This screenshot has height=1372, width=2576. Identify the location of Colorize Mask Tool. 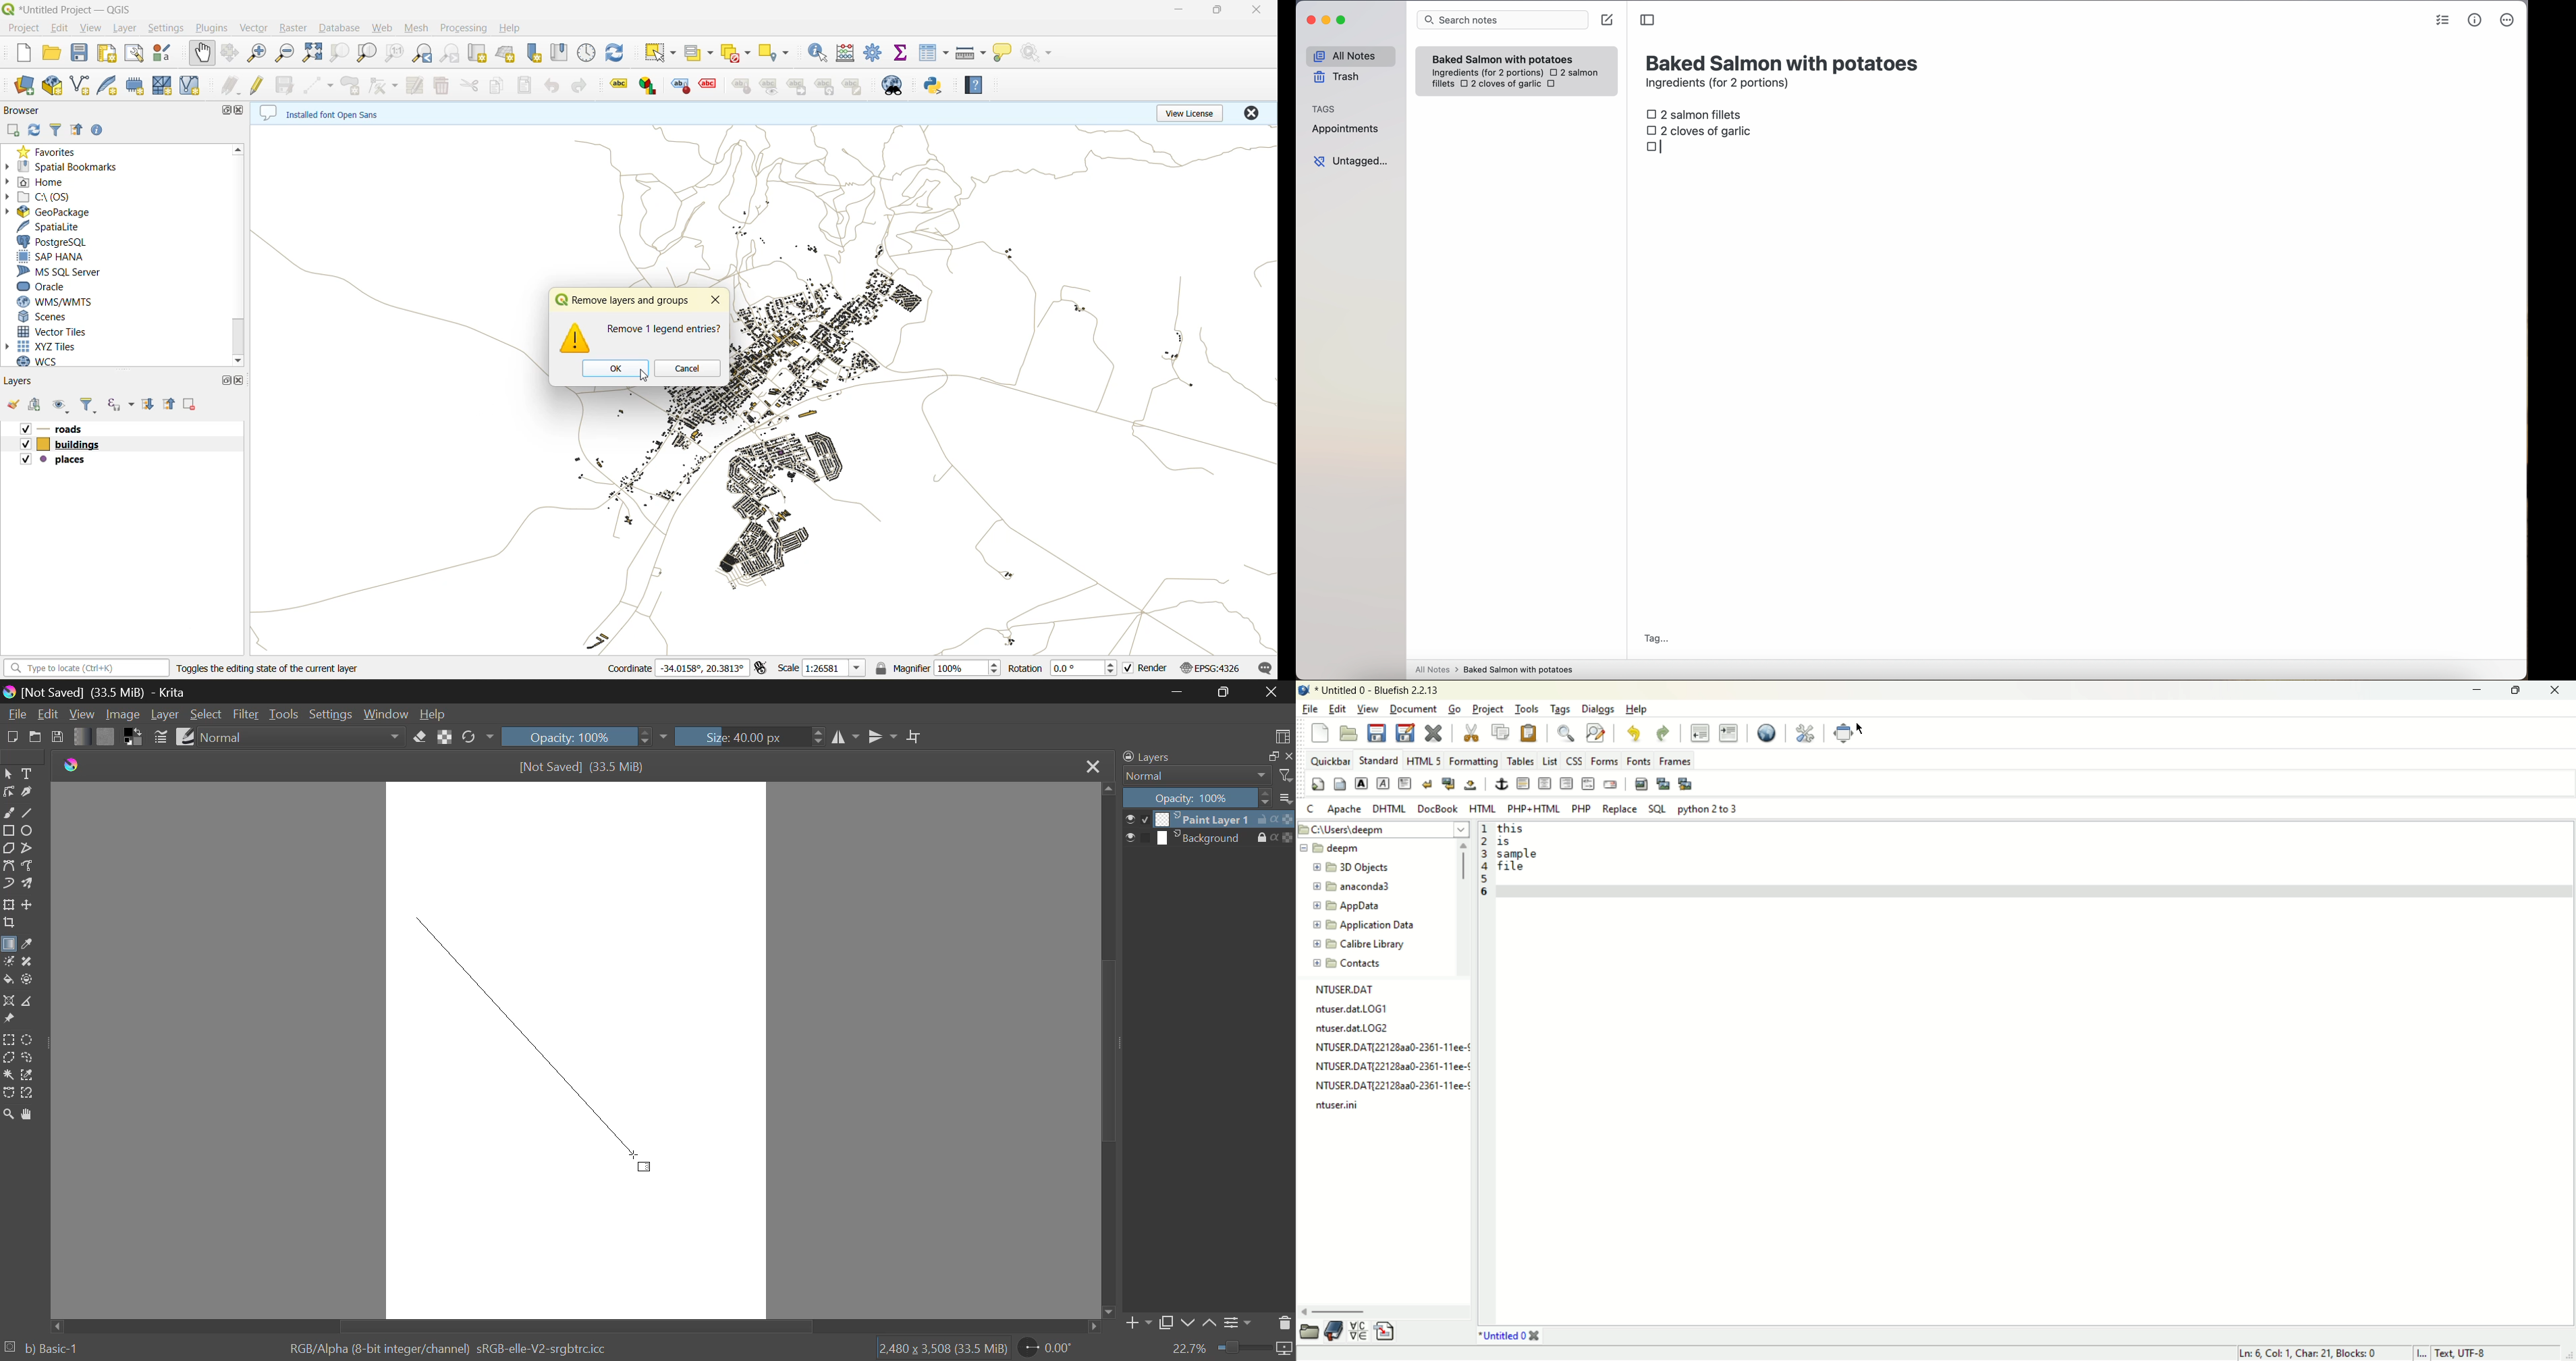
(8, 961).